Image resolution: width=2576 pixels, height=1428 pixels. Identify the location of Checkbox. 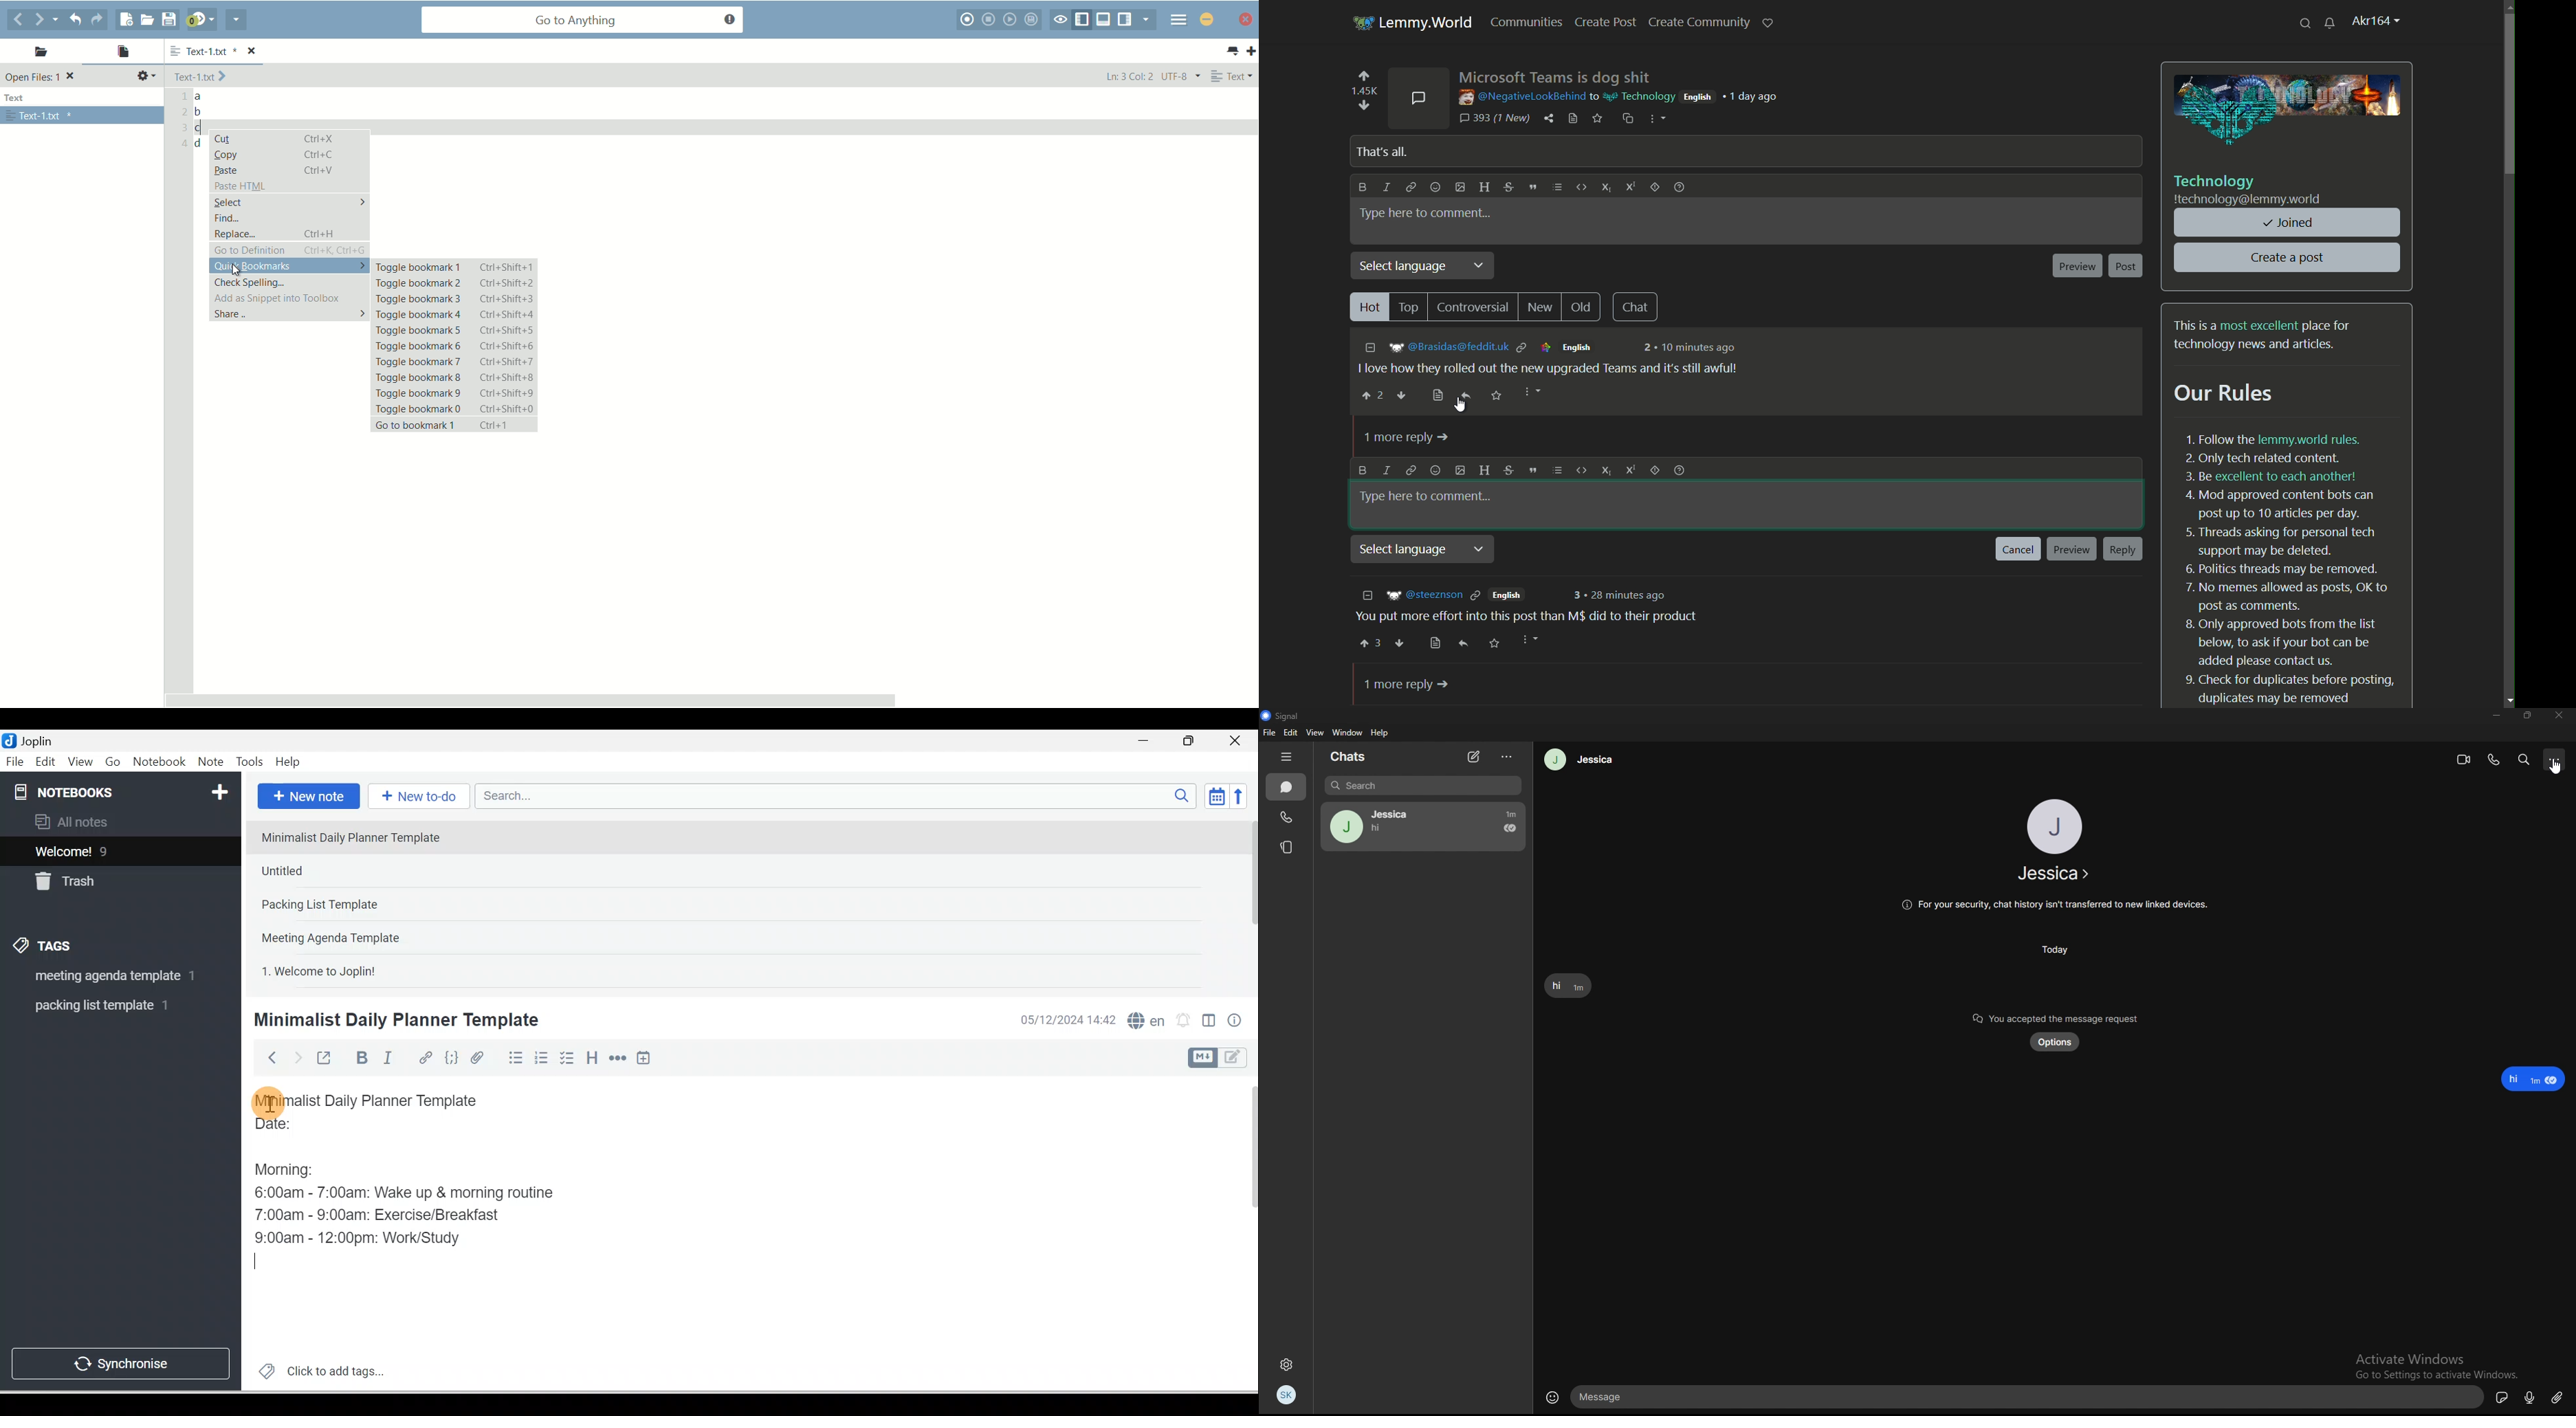
(566, 1058).